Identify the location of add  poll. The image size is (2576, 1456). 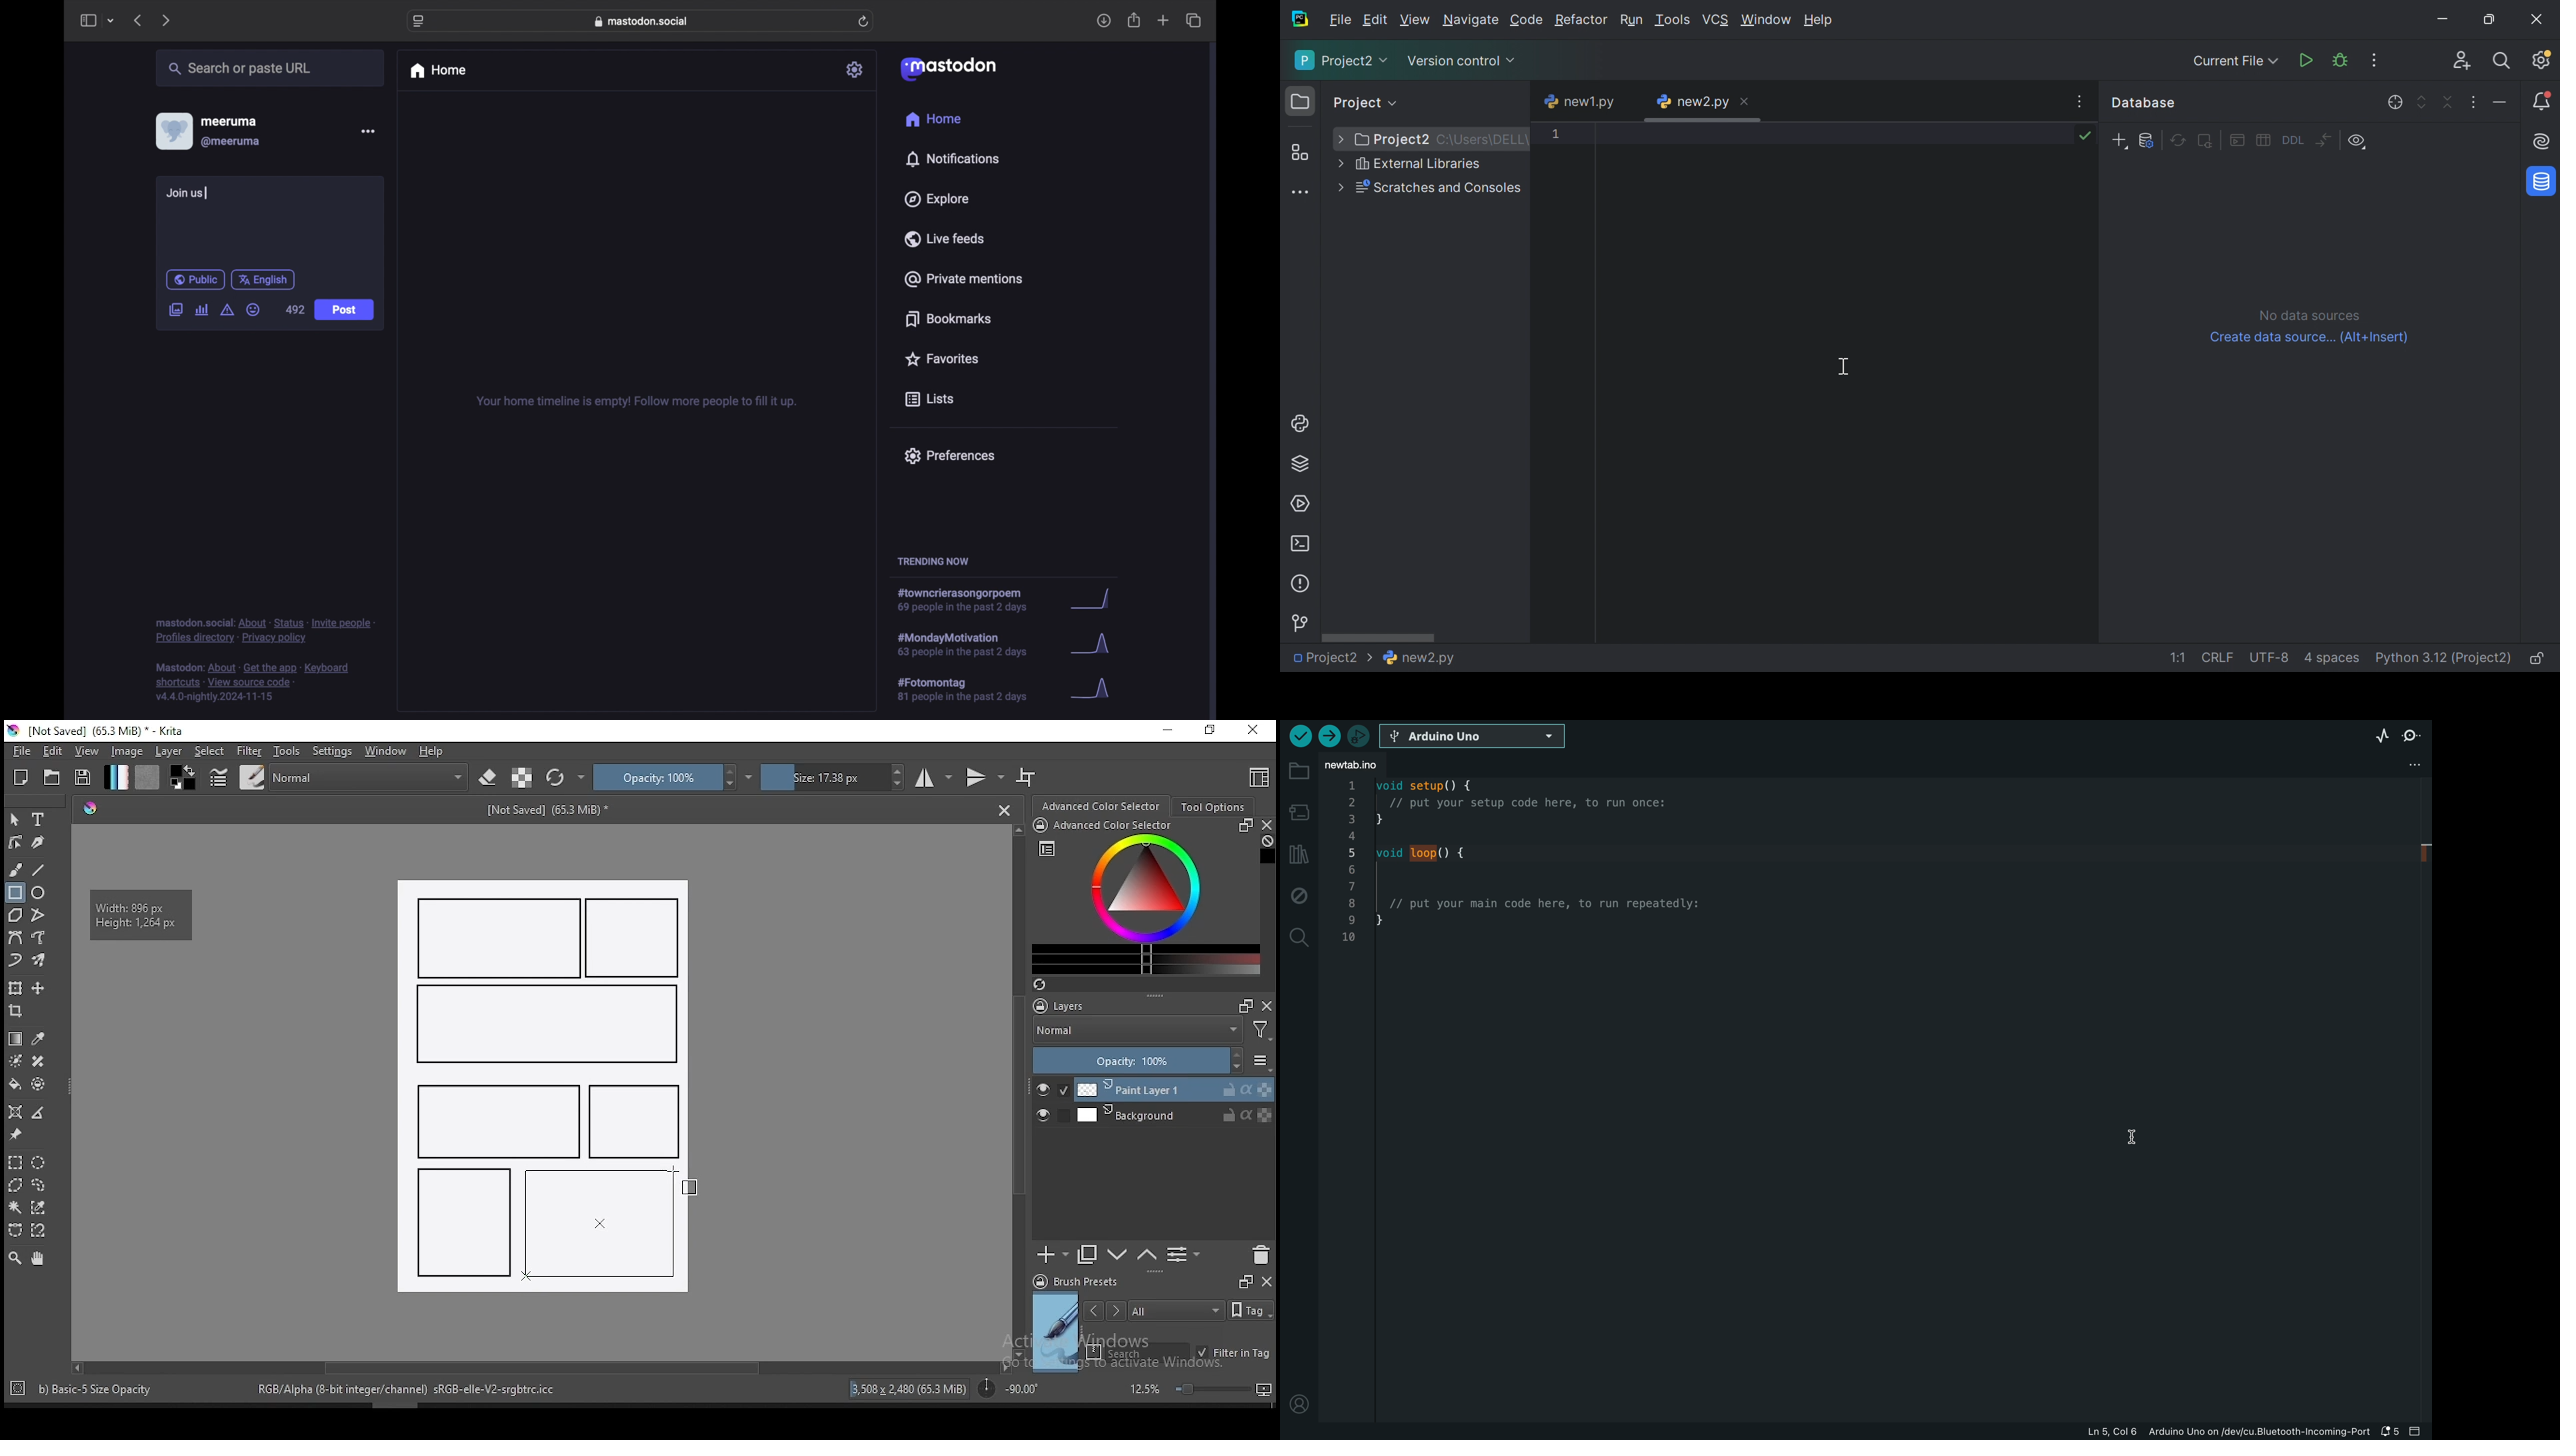
(201, 309).